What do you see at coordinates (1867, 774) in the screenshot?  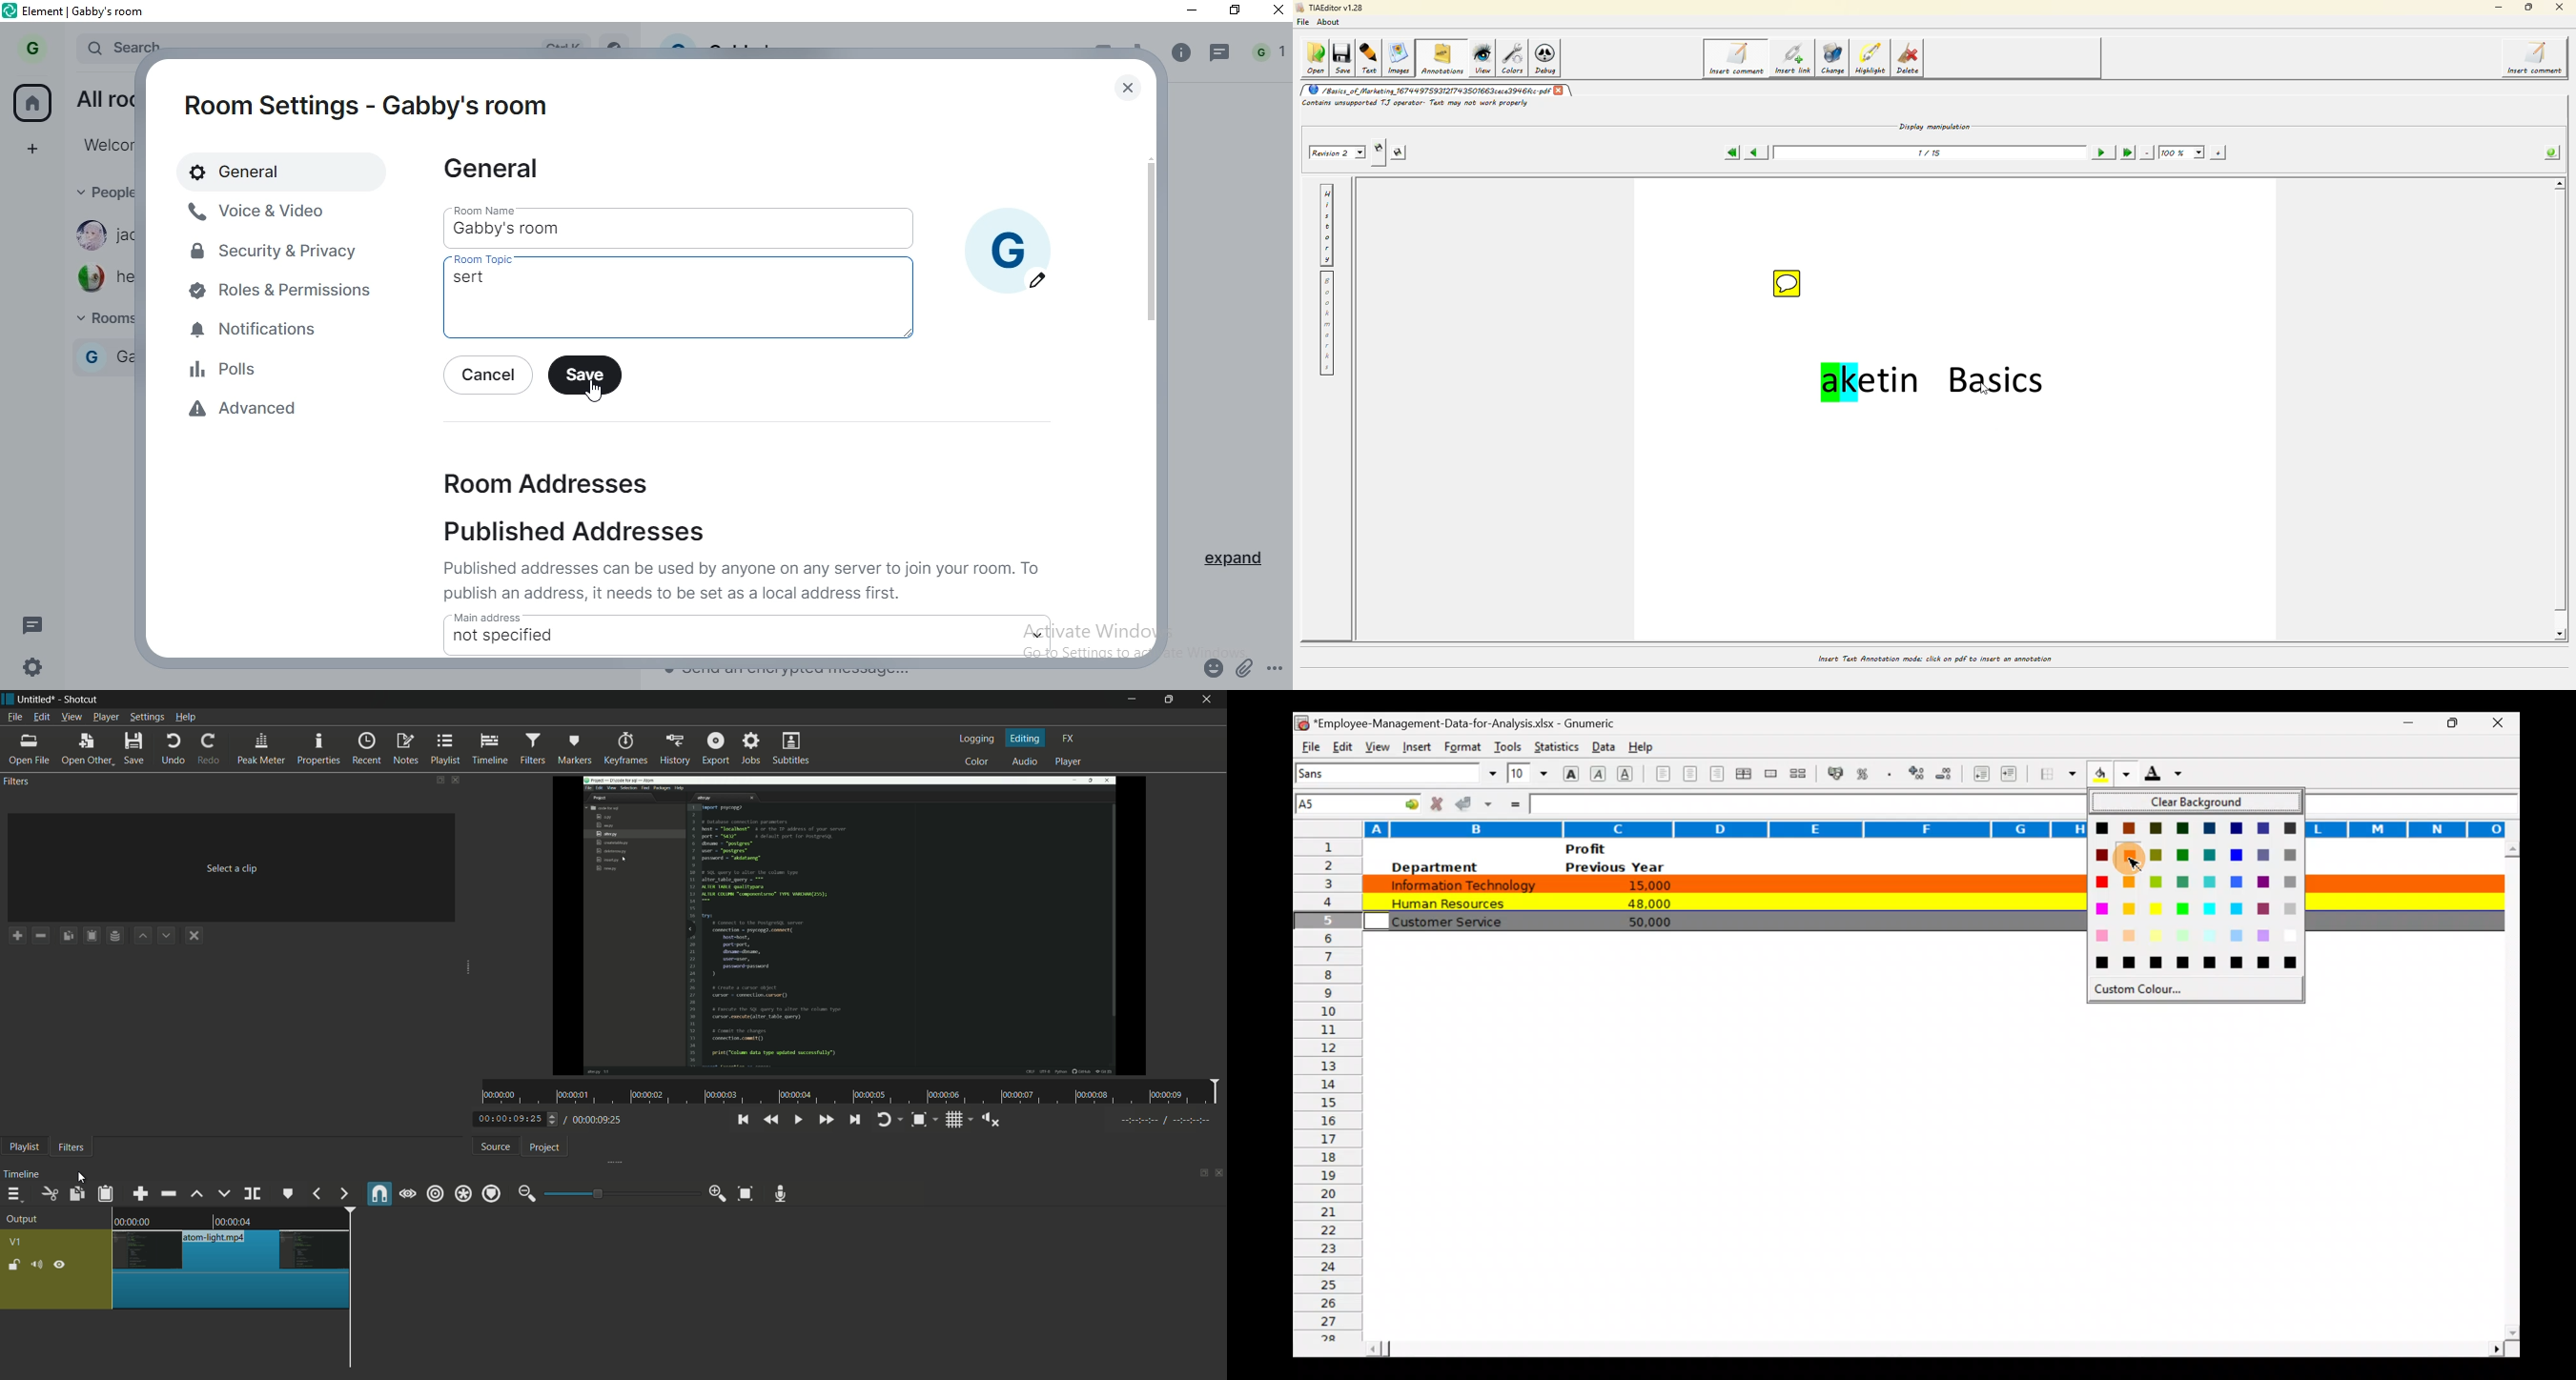 I see `Format selection as percentage` at bounding box center [1867, 774].